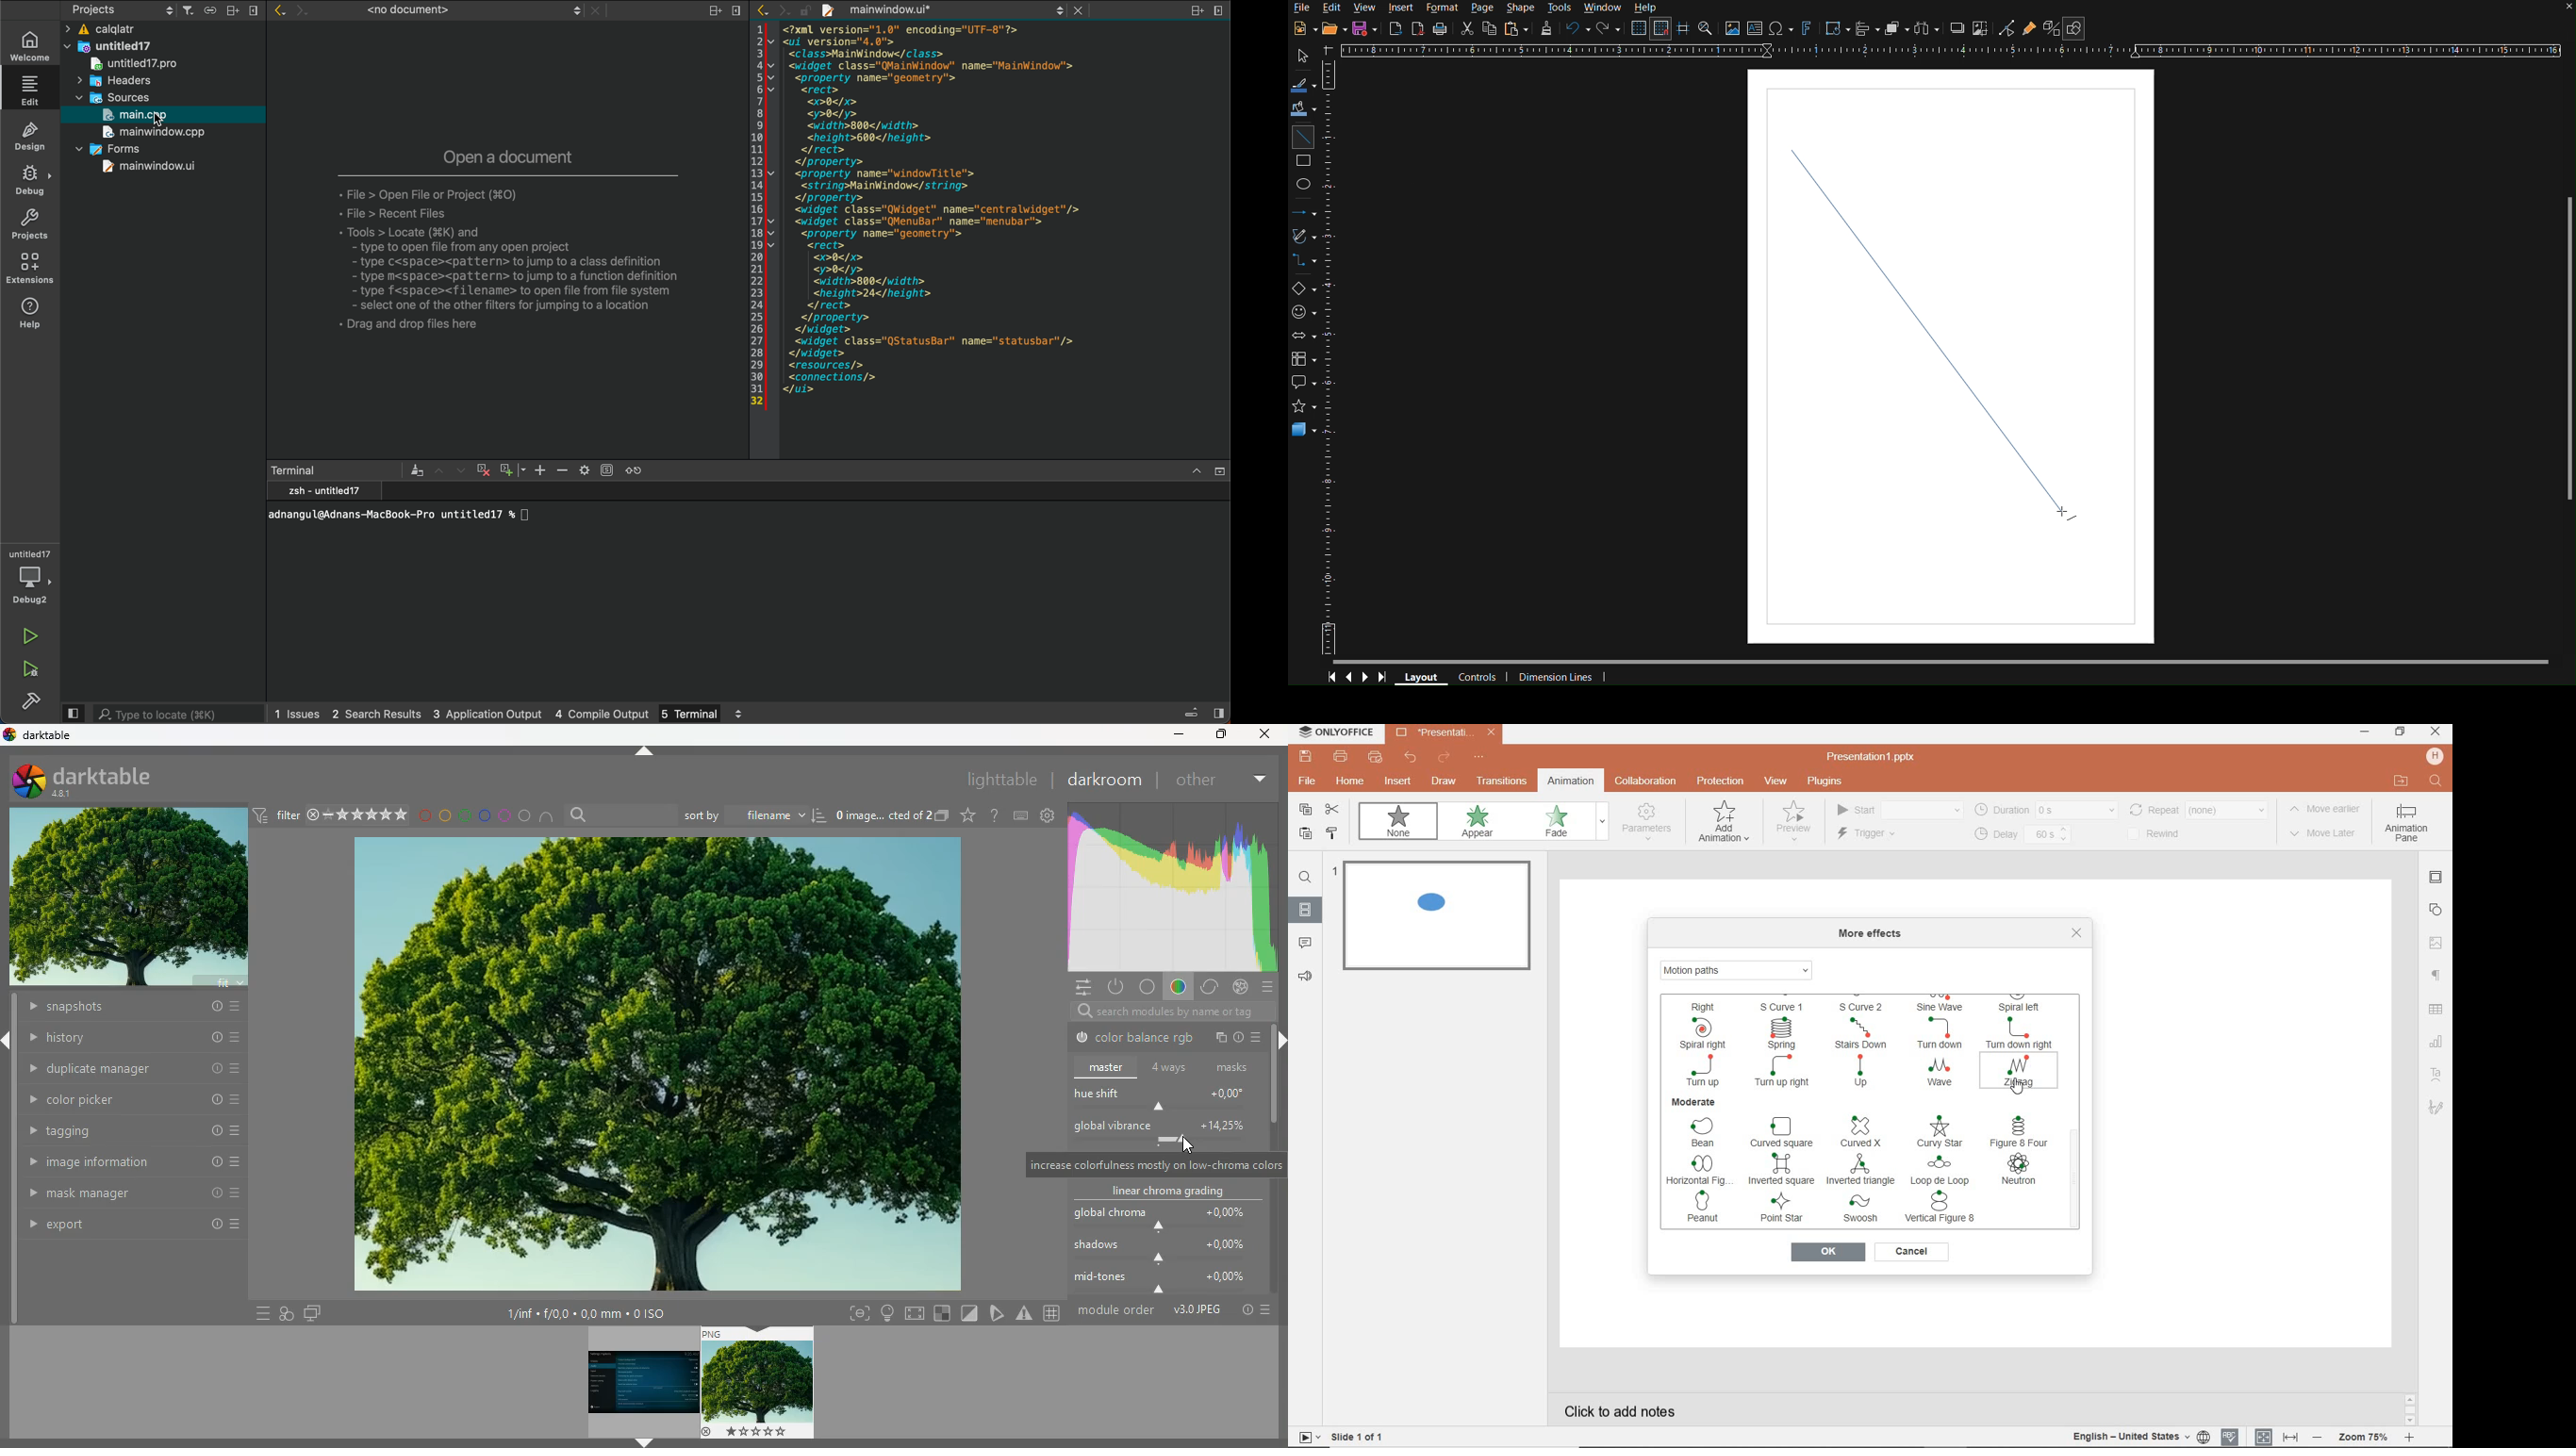  I want to click on syncronize with editor, so click(210, 12).